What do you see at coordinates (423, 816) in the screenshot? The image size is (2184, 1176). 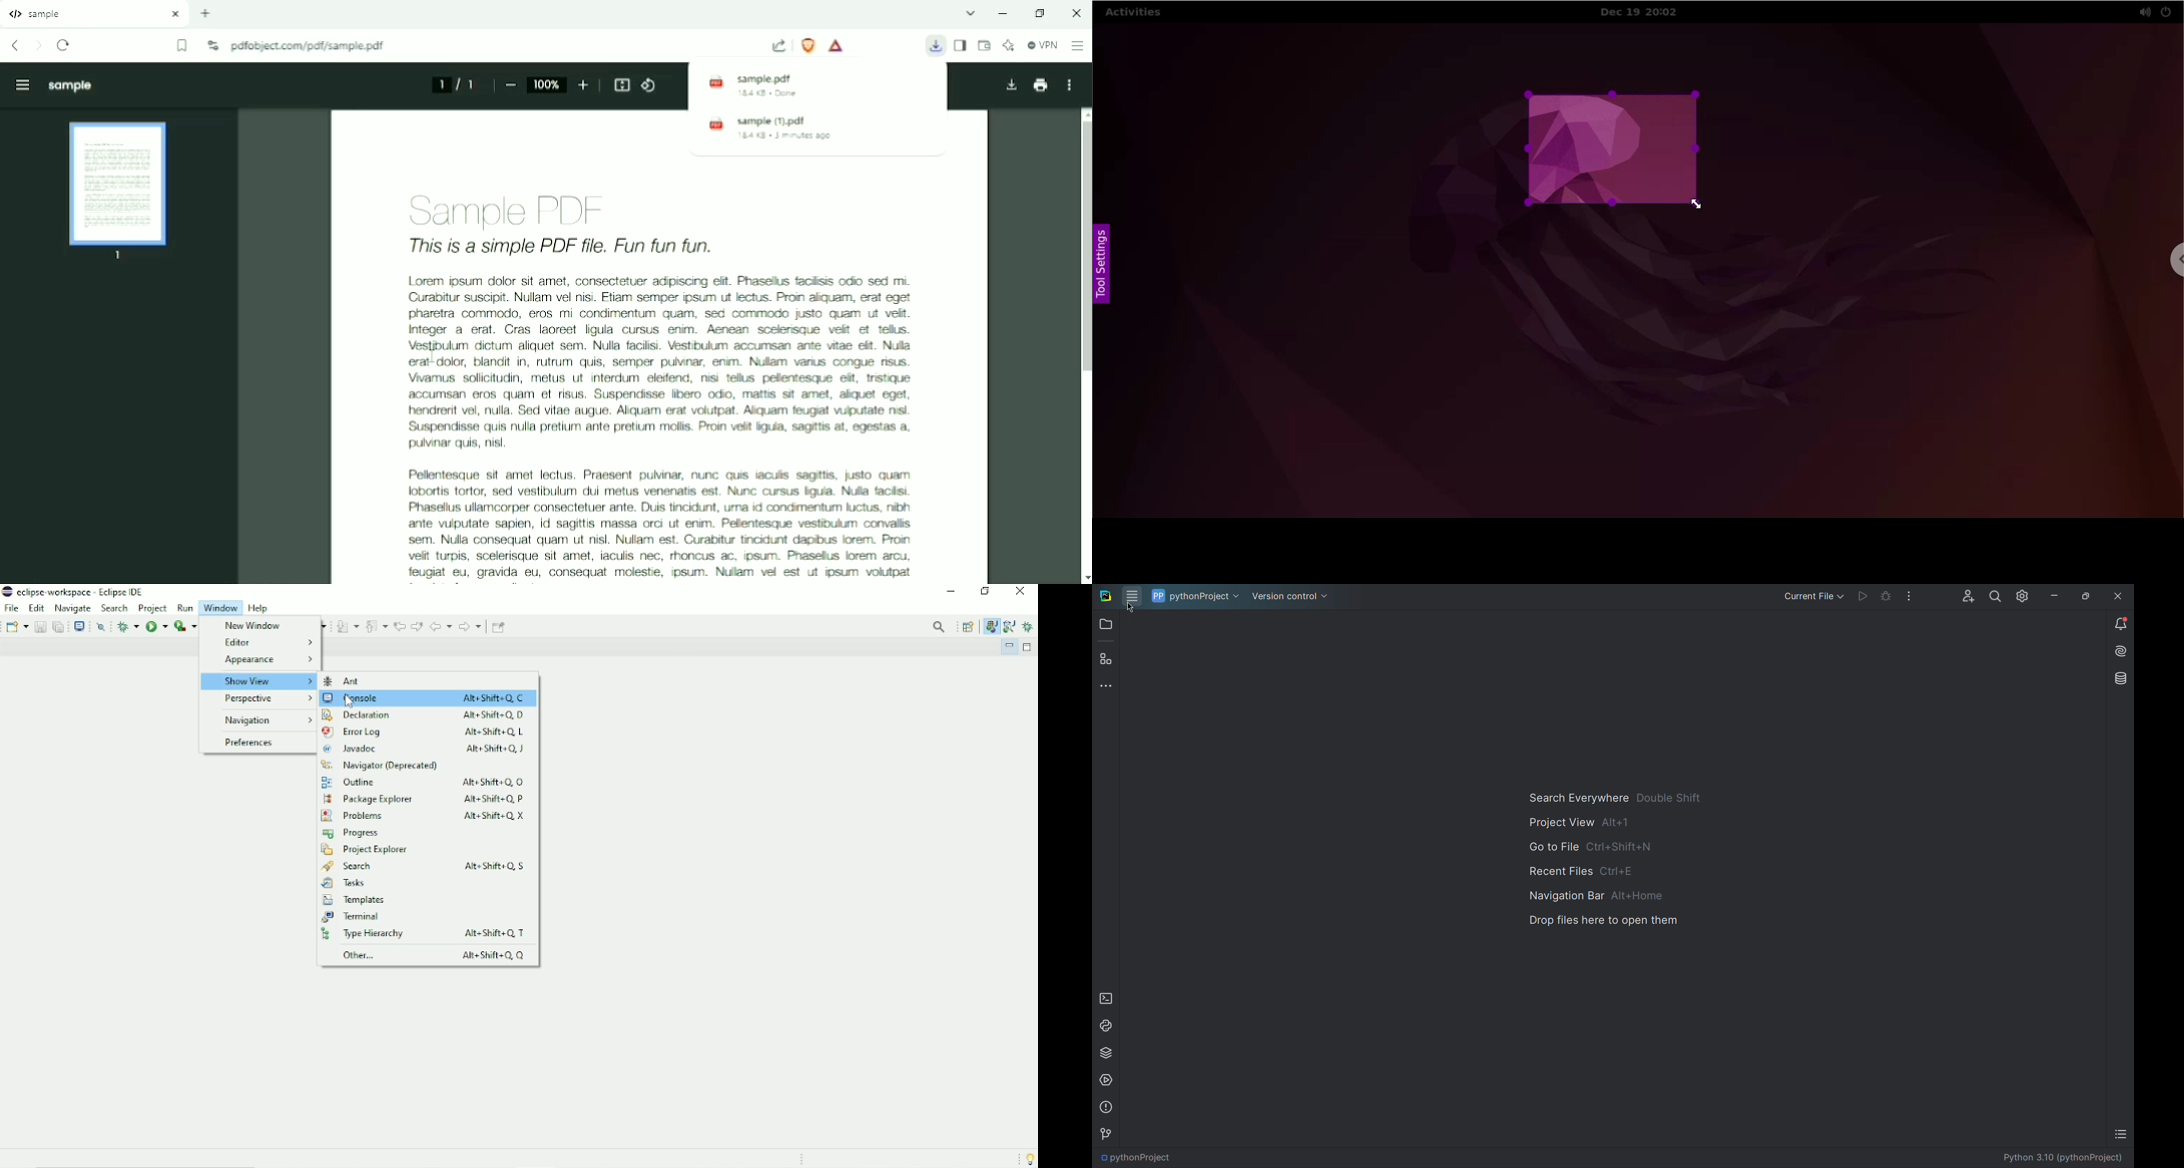 I see `Problems` at bounding box center [423, 816].